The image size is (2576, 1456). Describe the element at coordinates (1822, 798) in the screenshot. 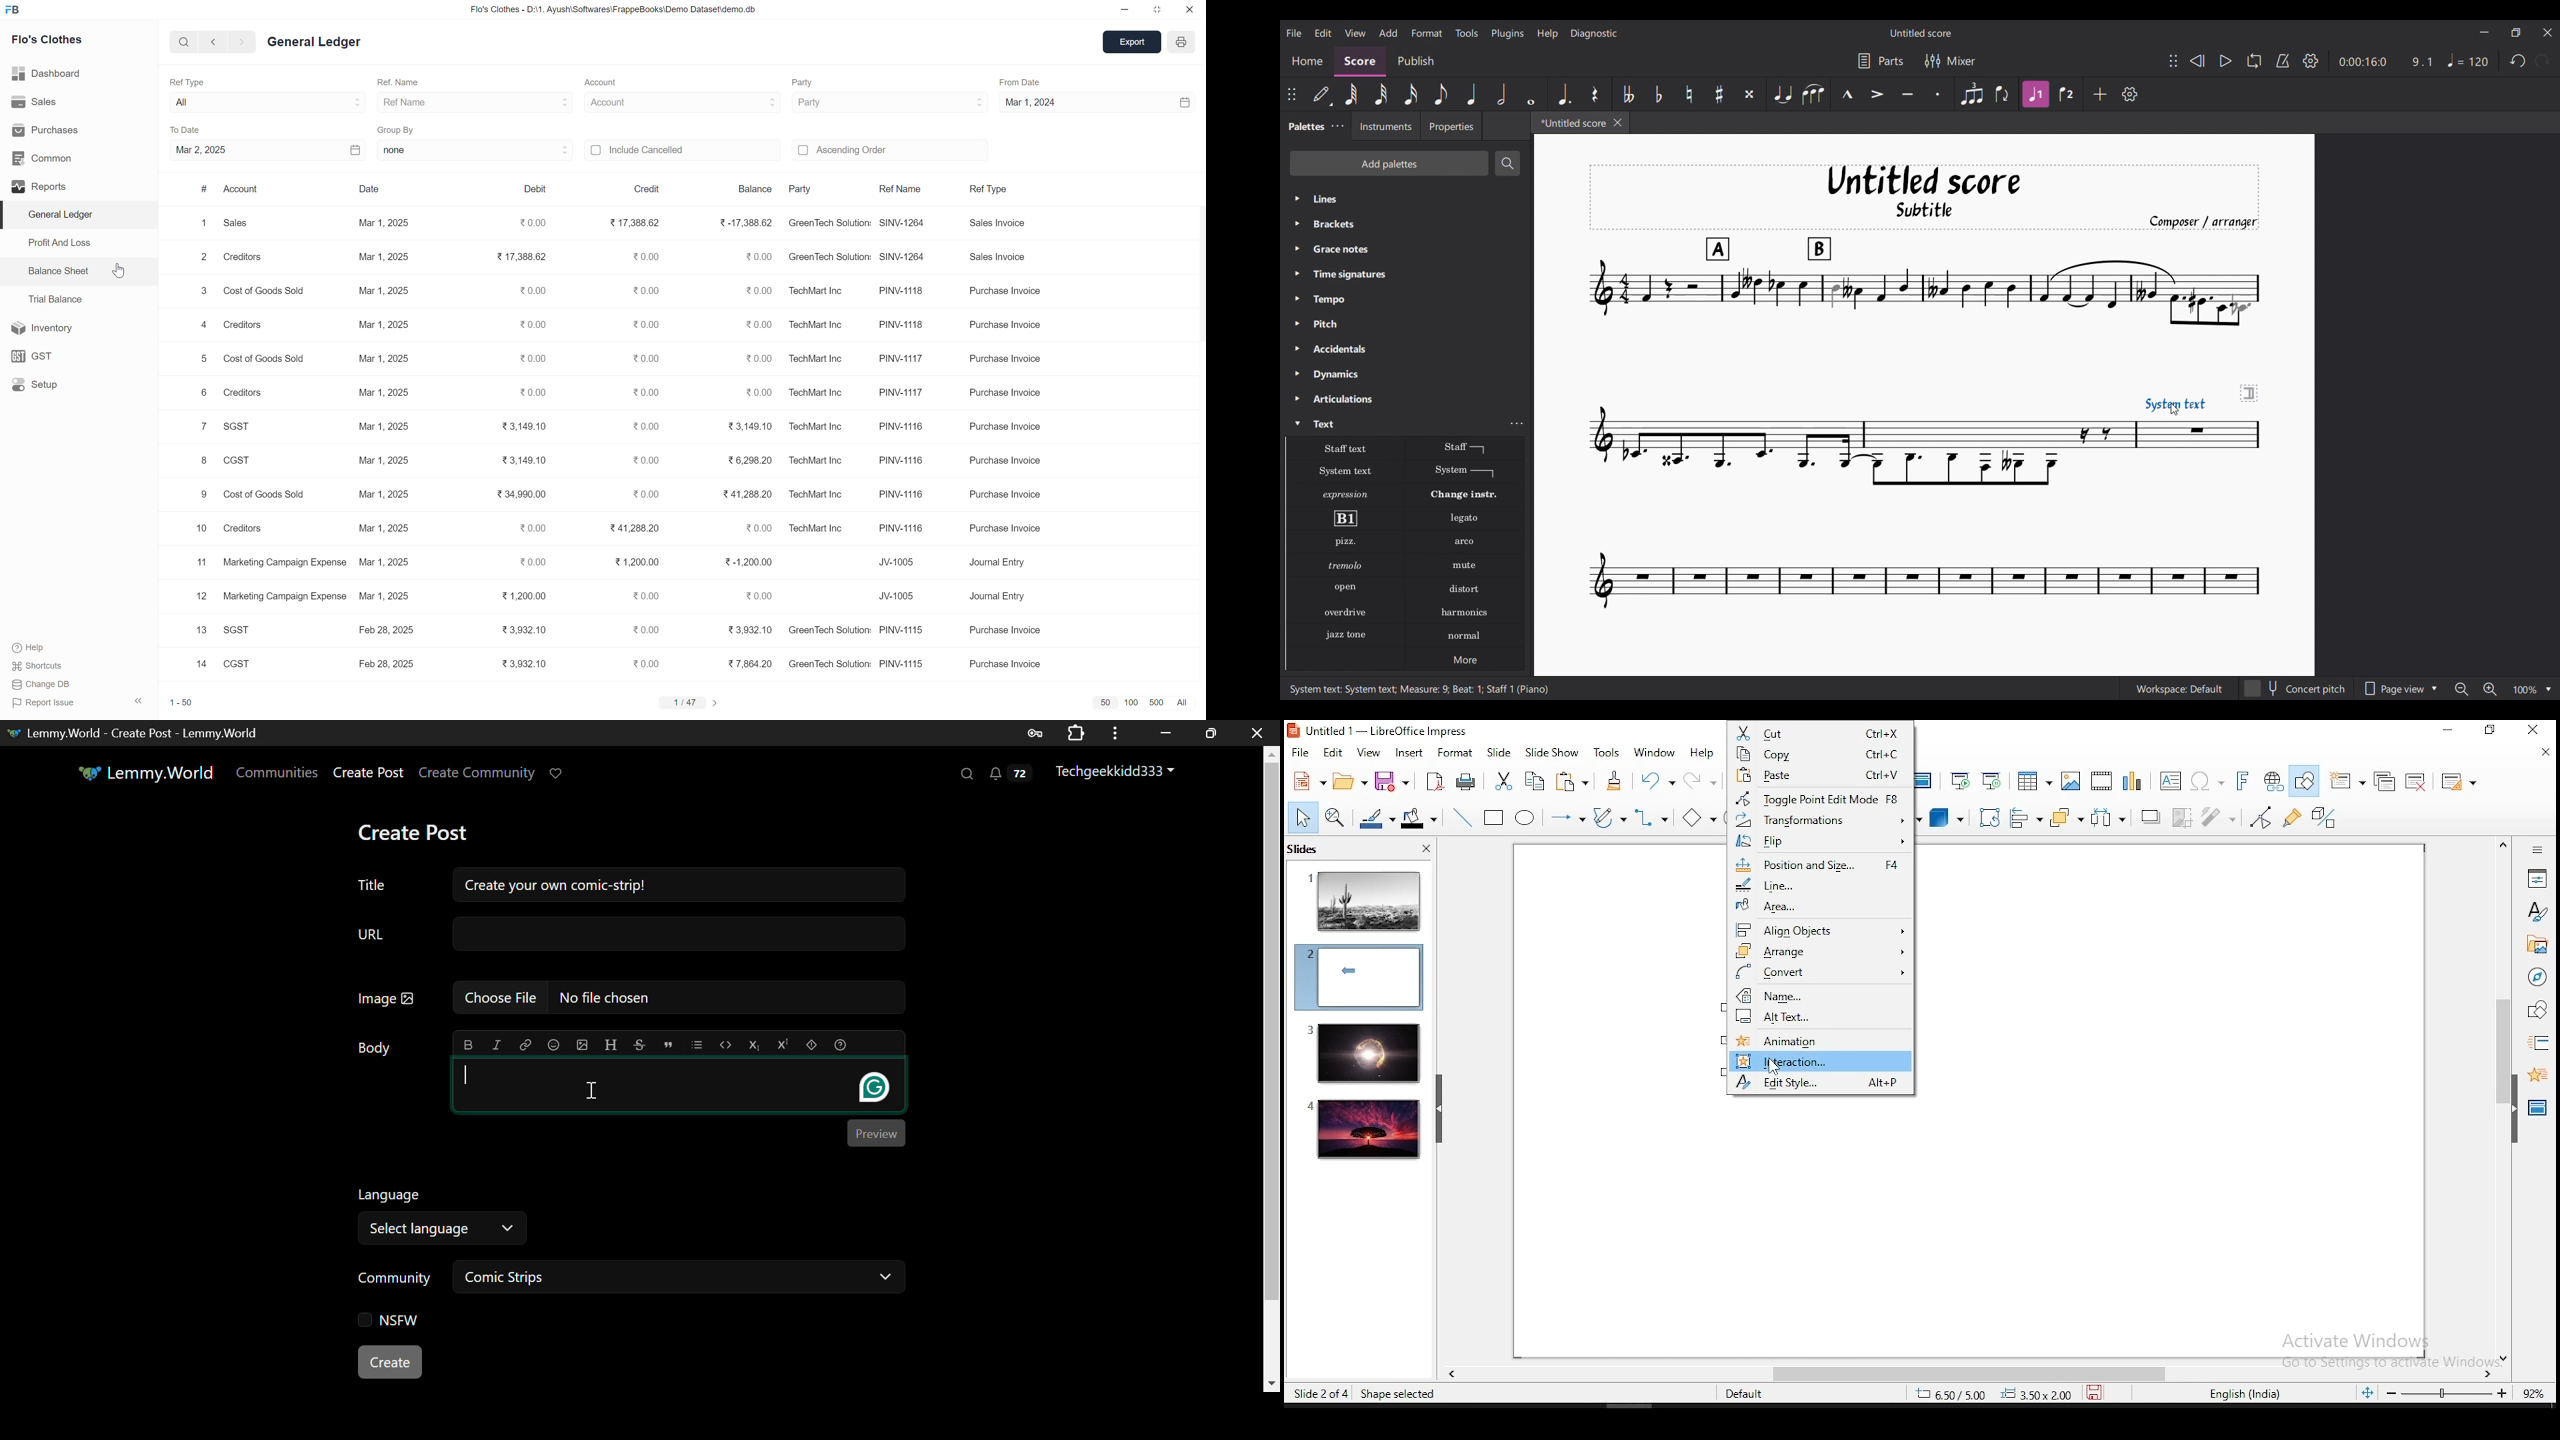

I see `toggle point edit mode` at that location.